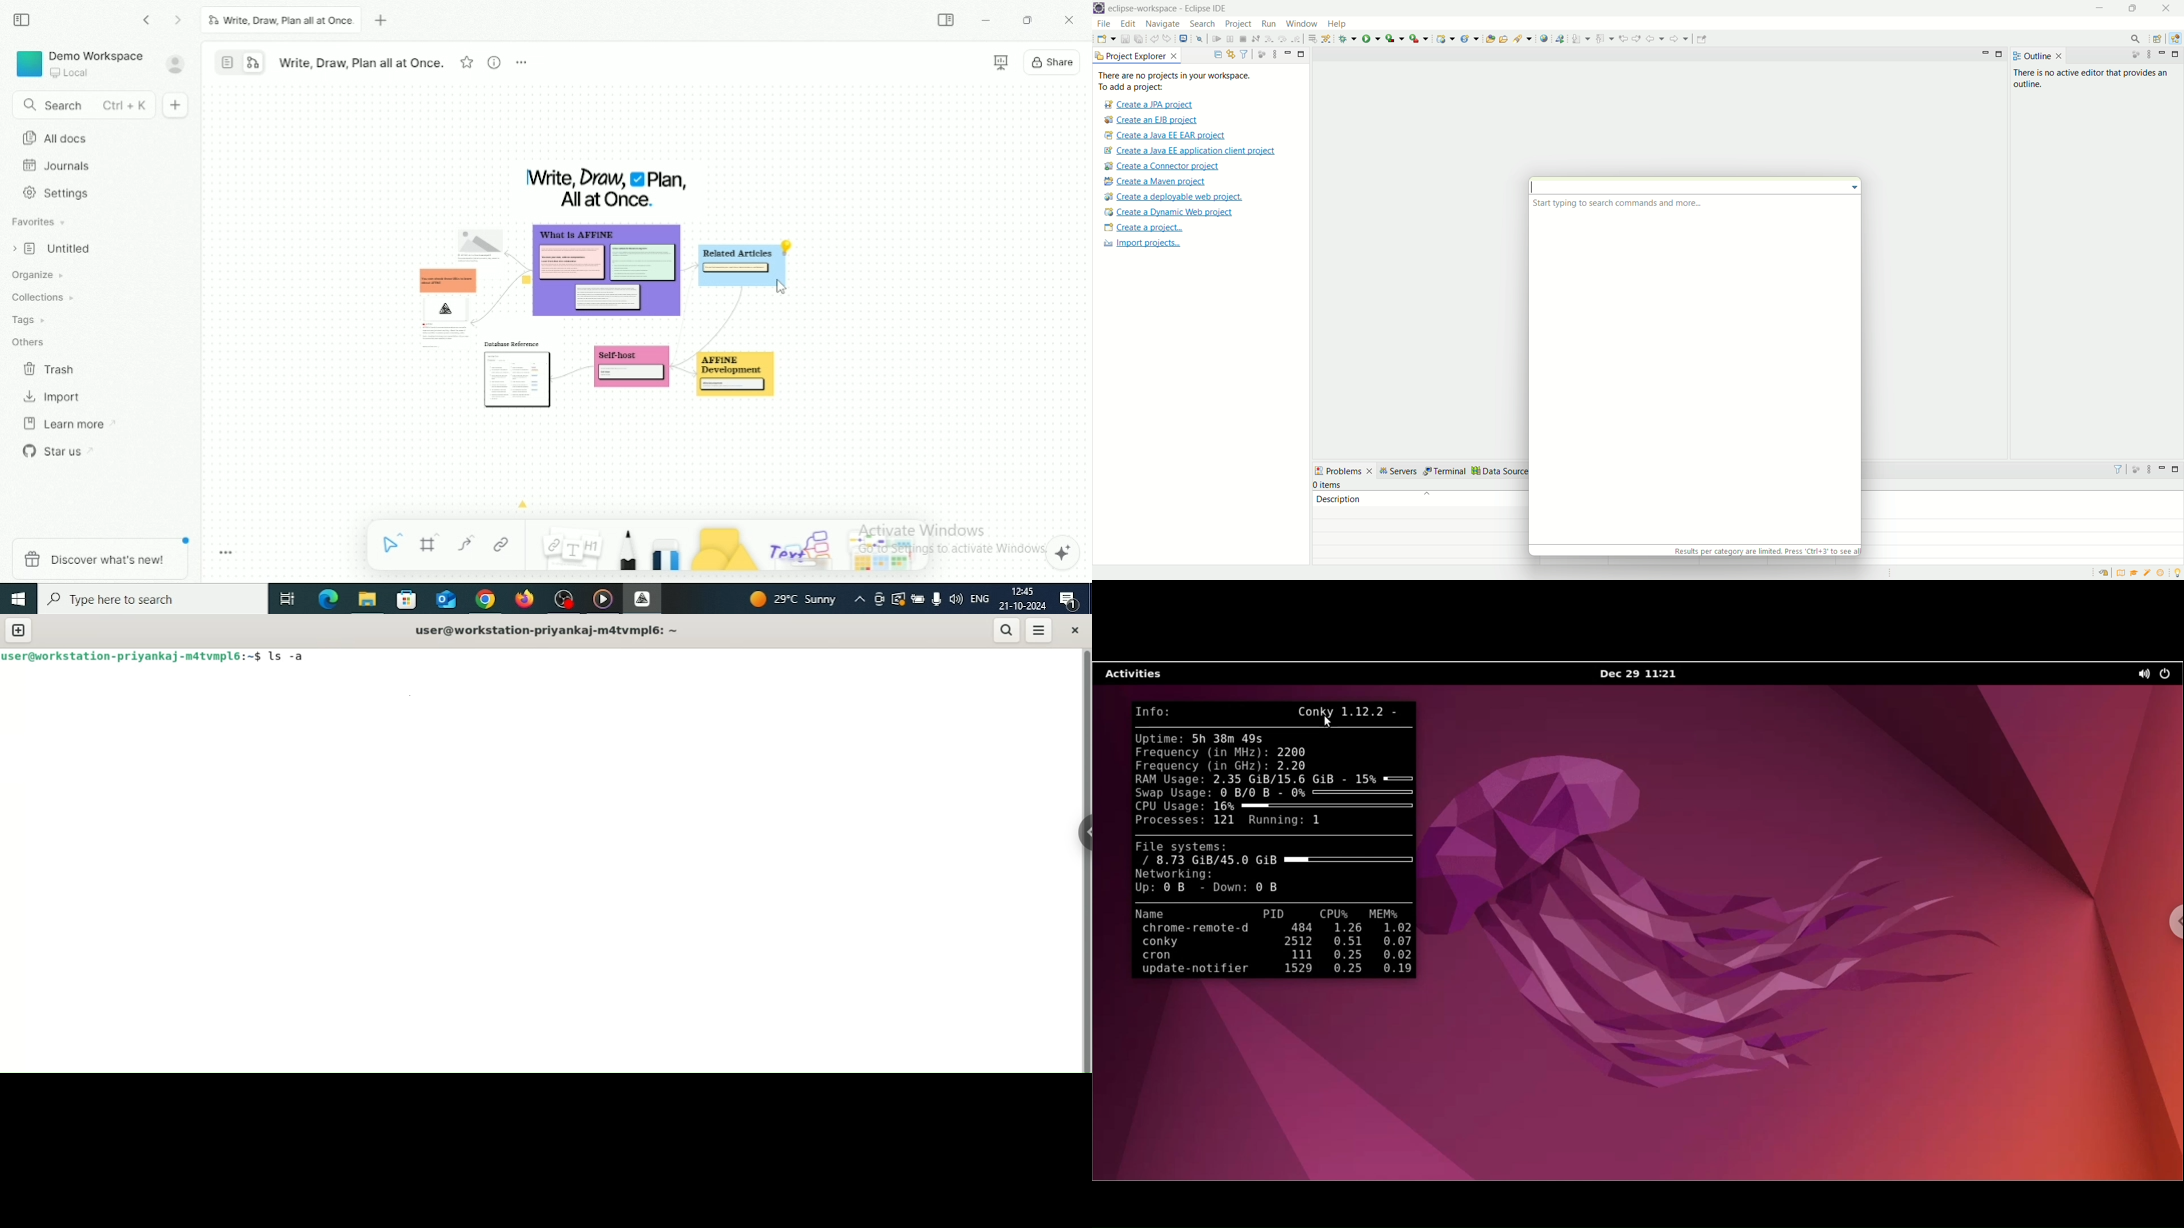  Describe the element at coordinates (570, 546) in the screenshot. I see `Note` at that location.